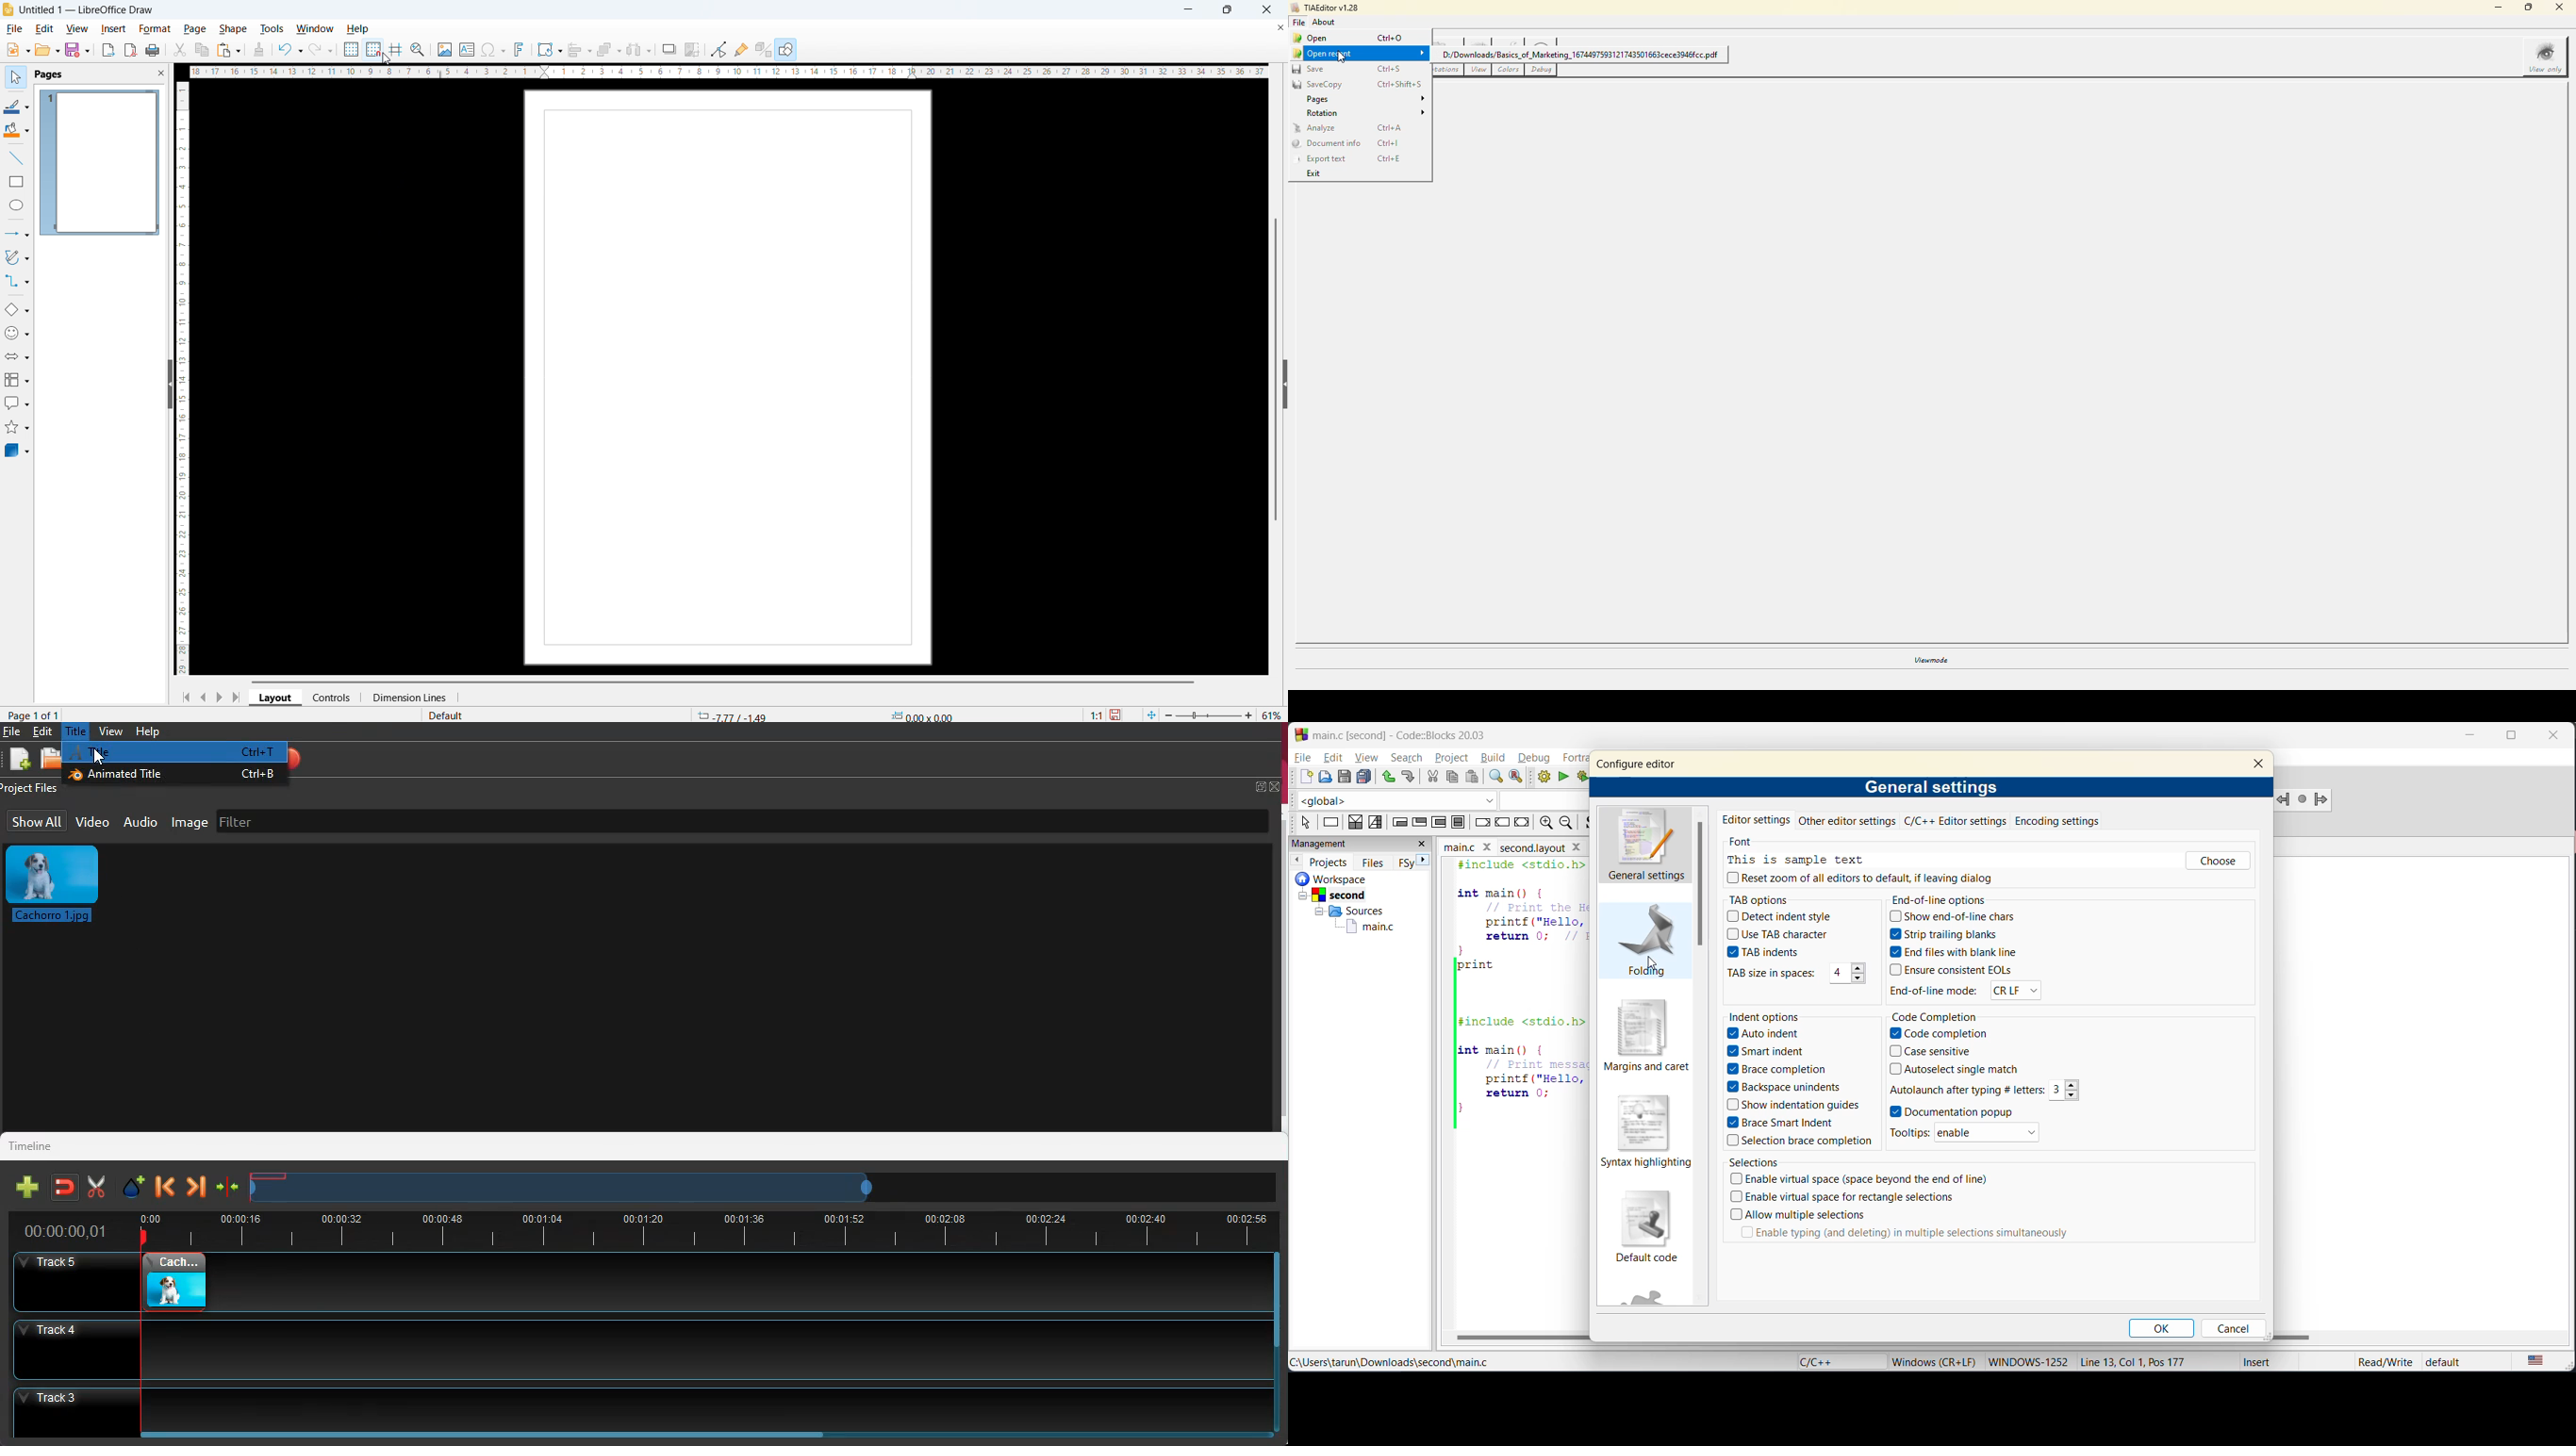 This screenshot has width=2576, height=1456. I want to click on file, so click(12, 731).